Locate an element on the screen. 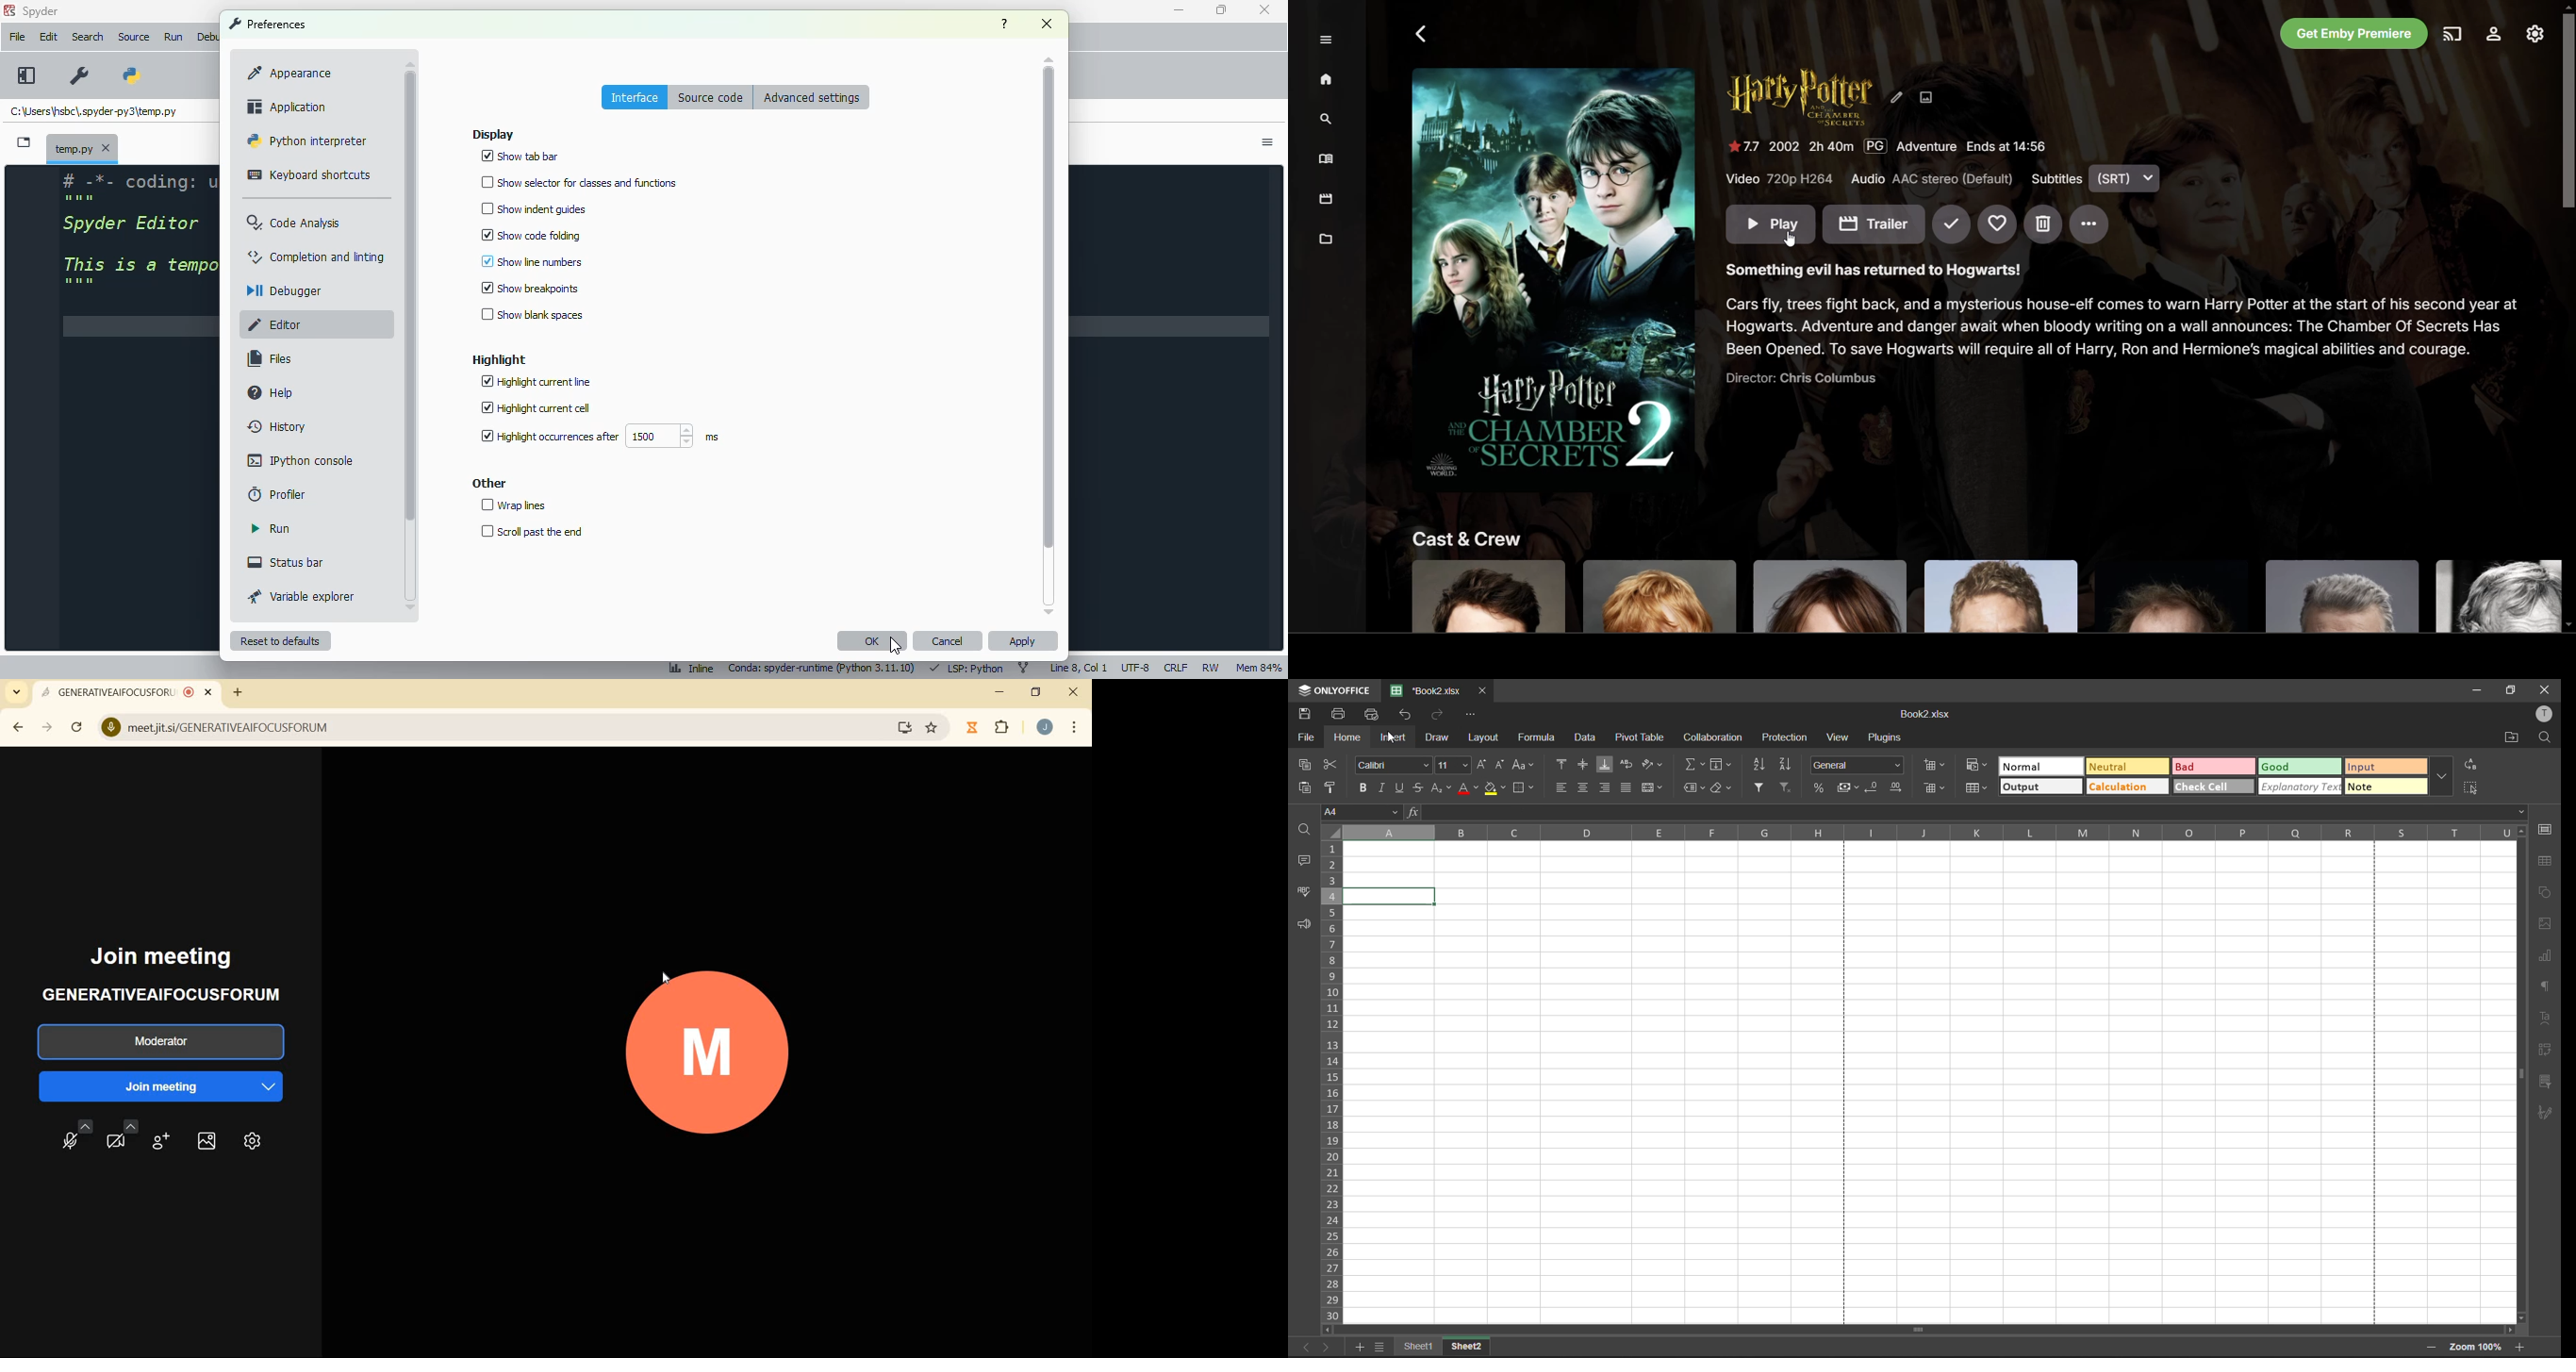 The image size is (2576, 1372). IPython console is located at coordinates (301, 460).